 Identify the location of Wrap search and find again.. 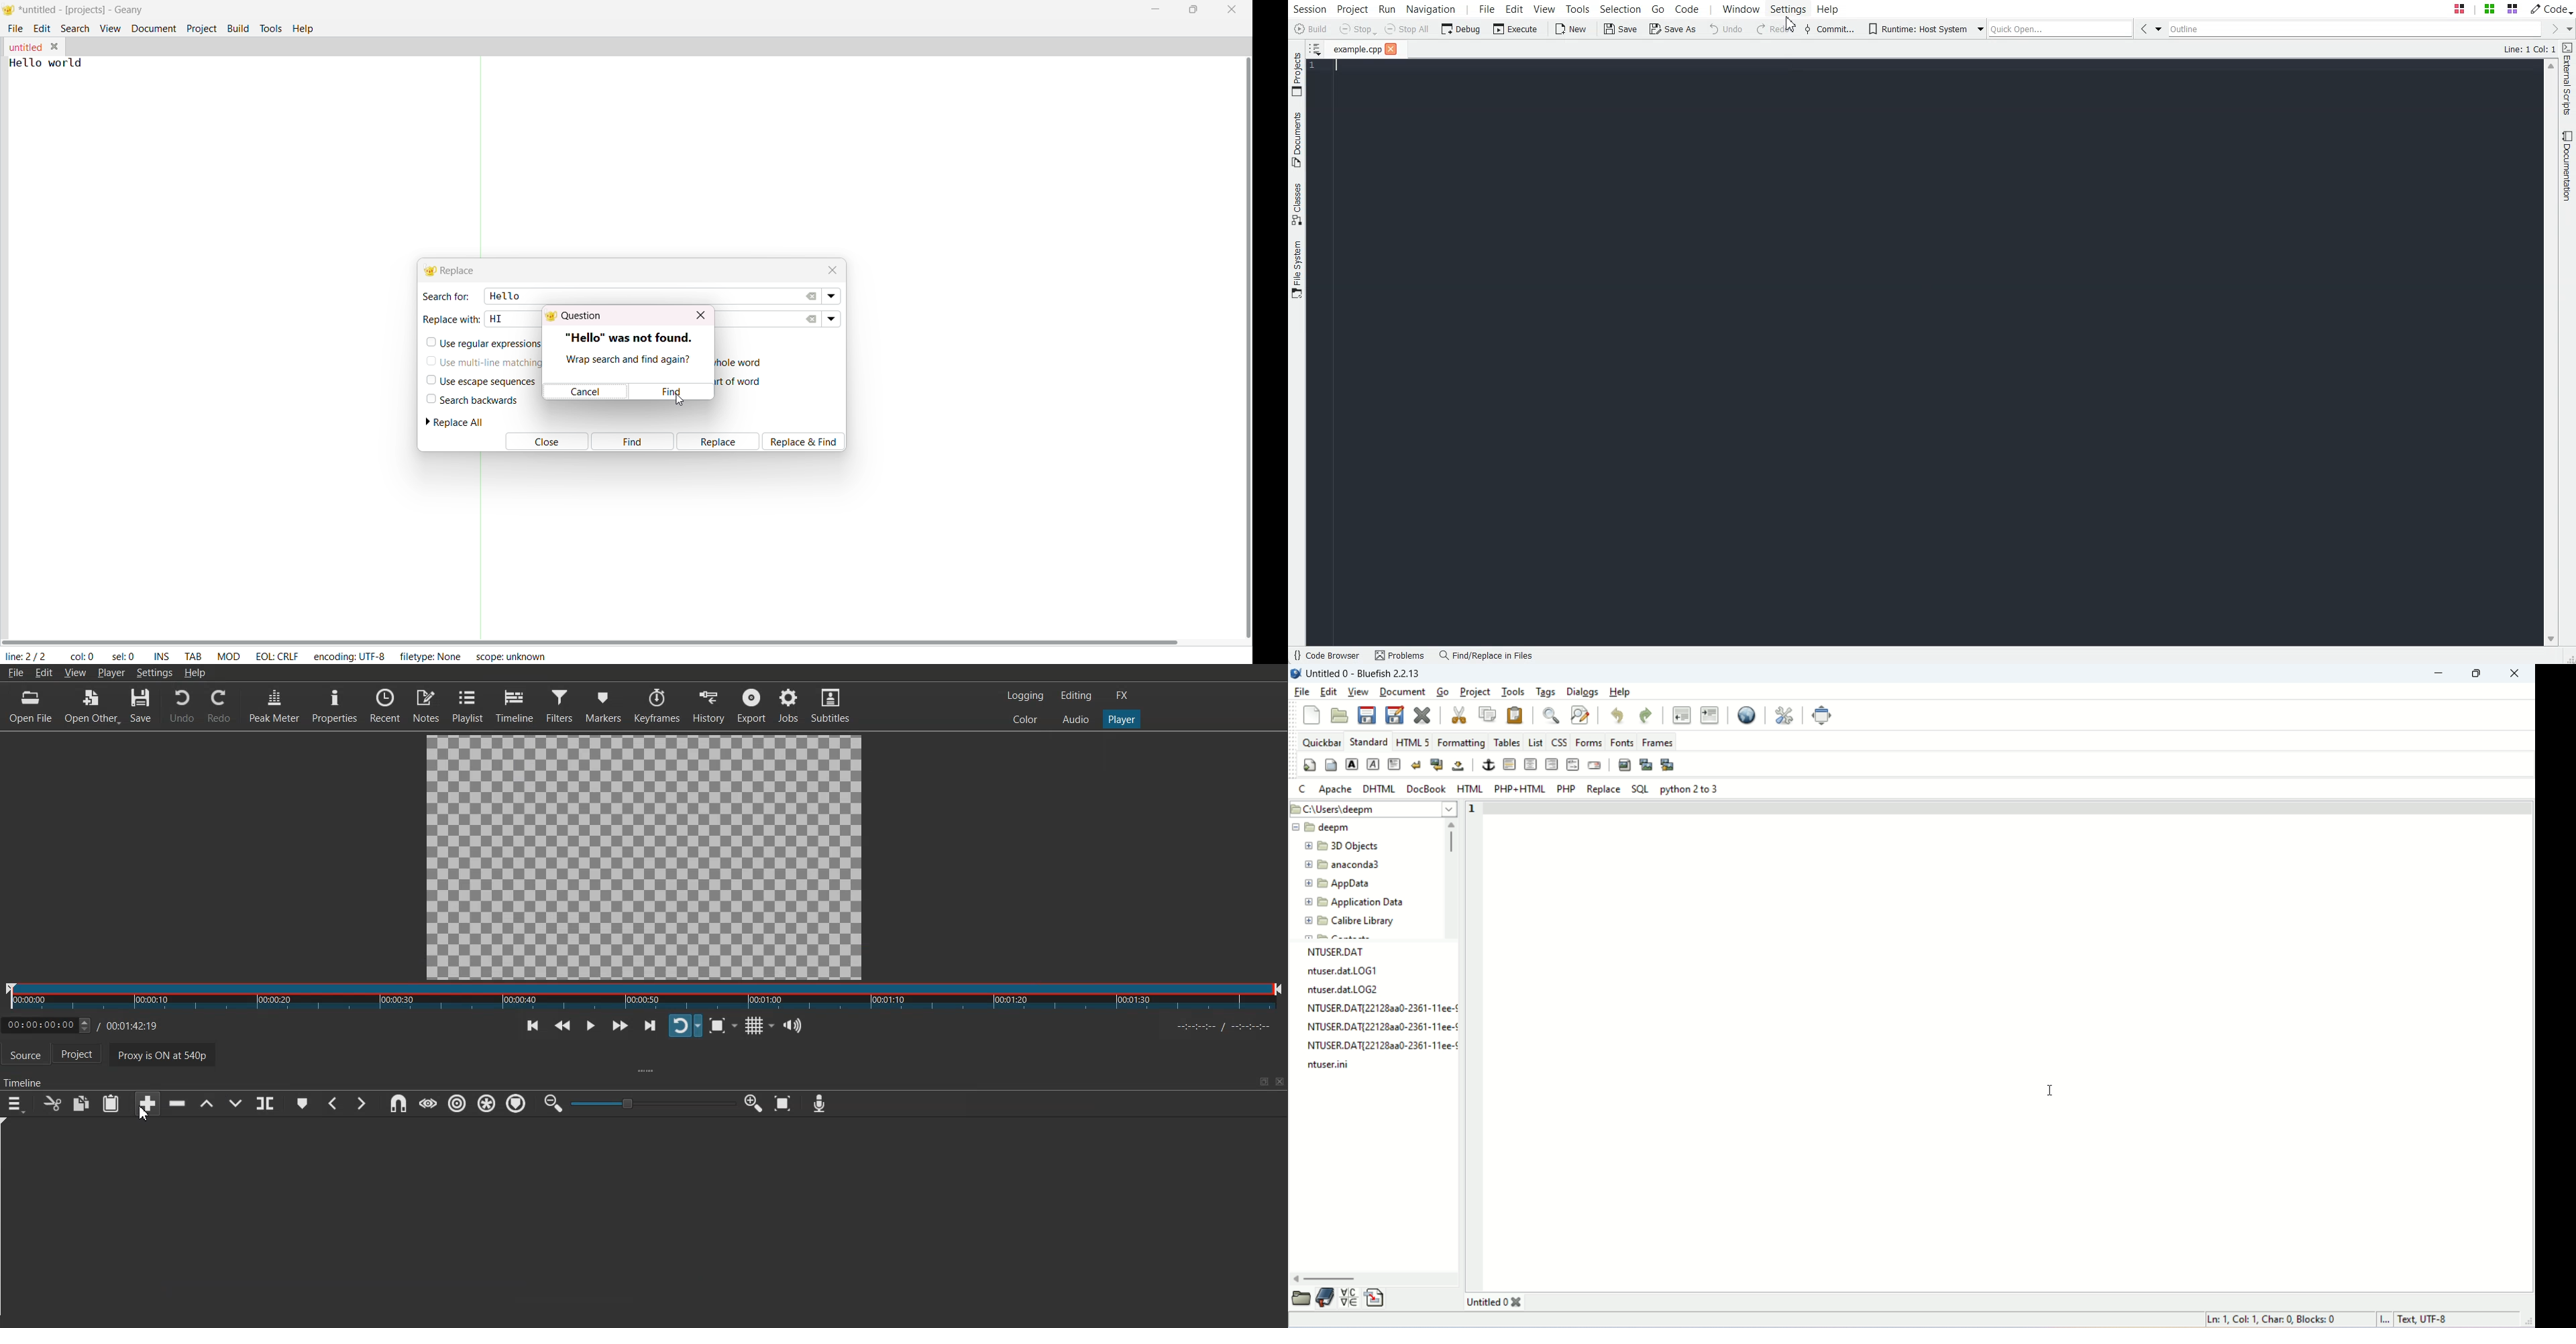
(626, 361).